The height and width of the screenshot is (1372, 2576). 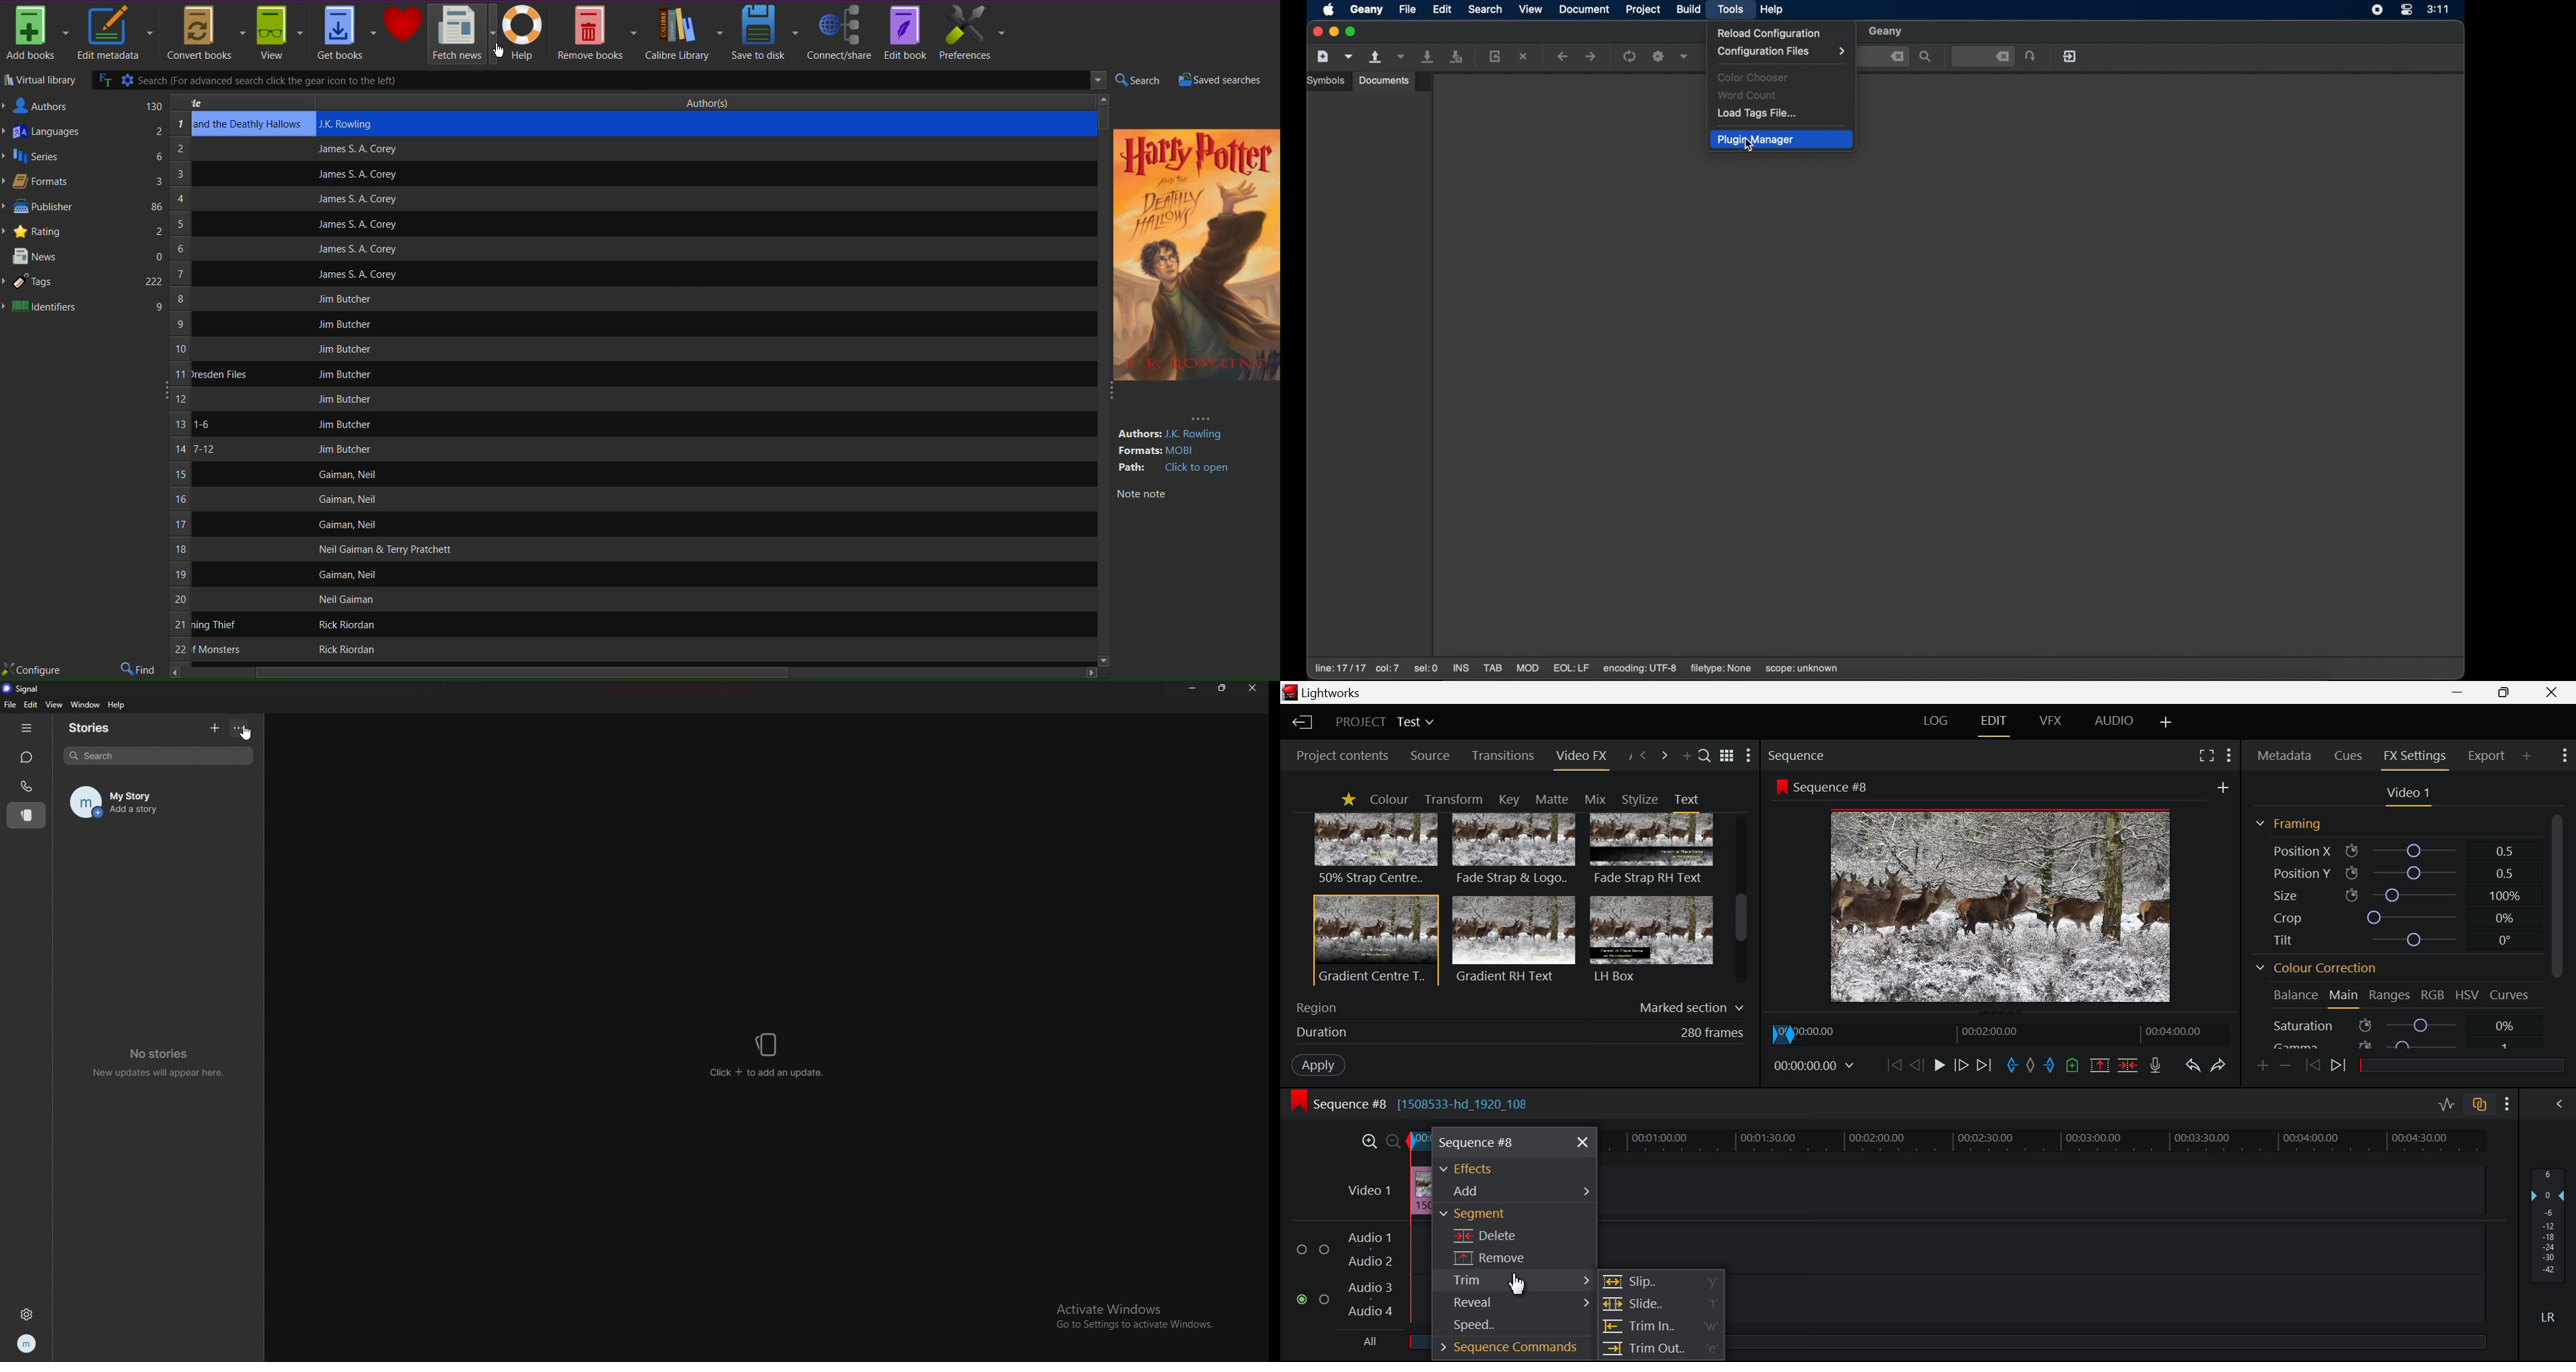 What do you see at coordinates (40, 81) in the screenshot?
I see `Virtual Library` at bounding box center [40, 81].